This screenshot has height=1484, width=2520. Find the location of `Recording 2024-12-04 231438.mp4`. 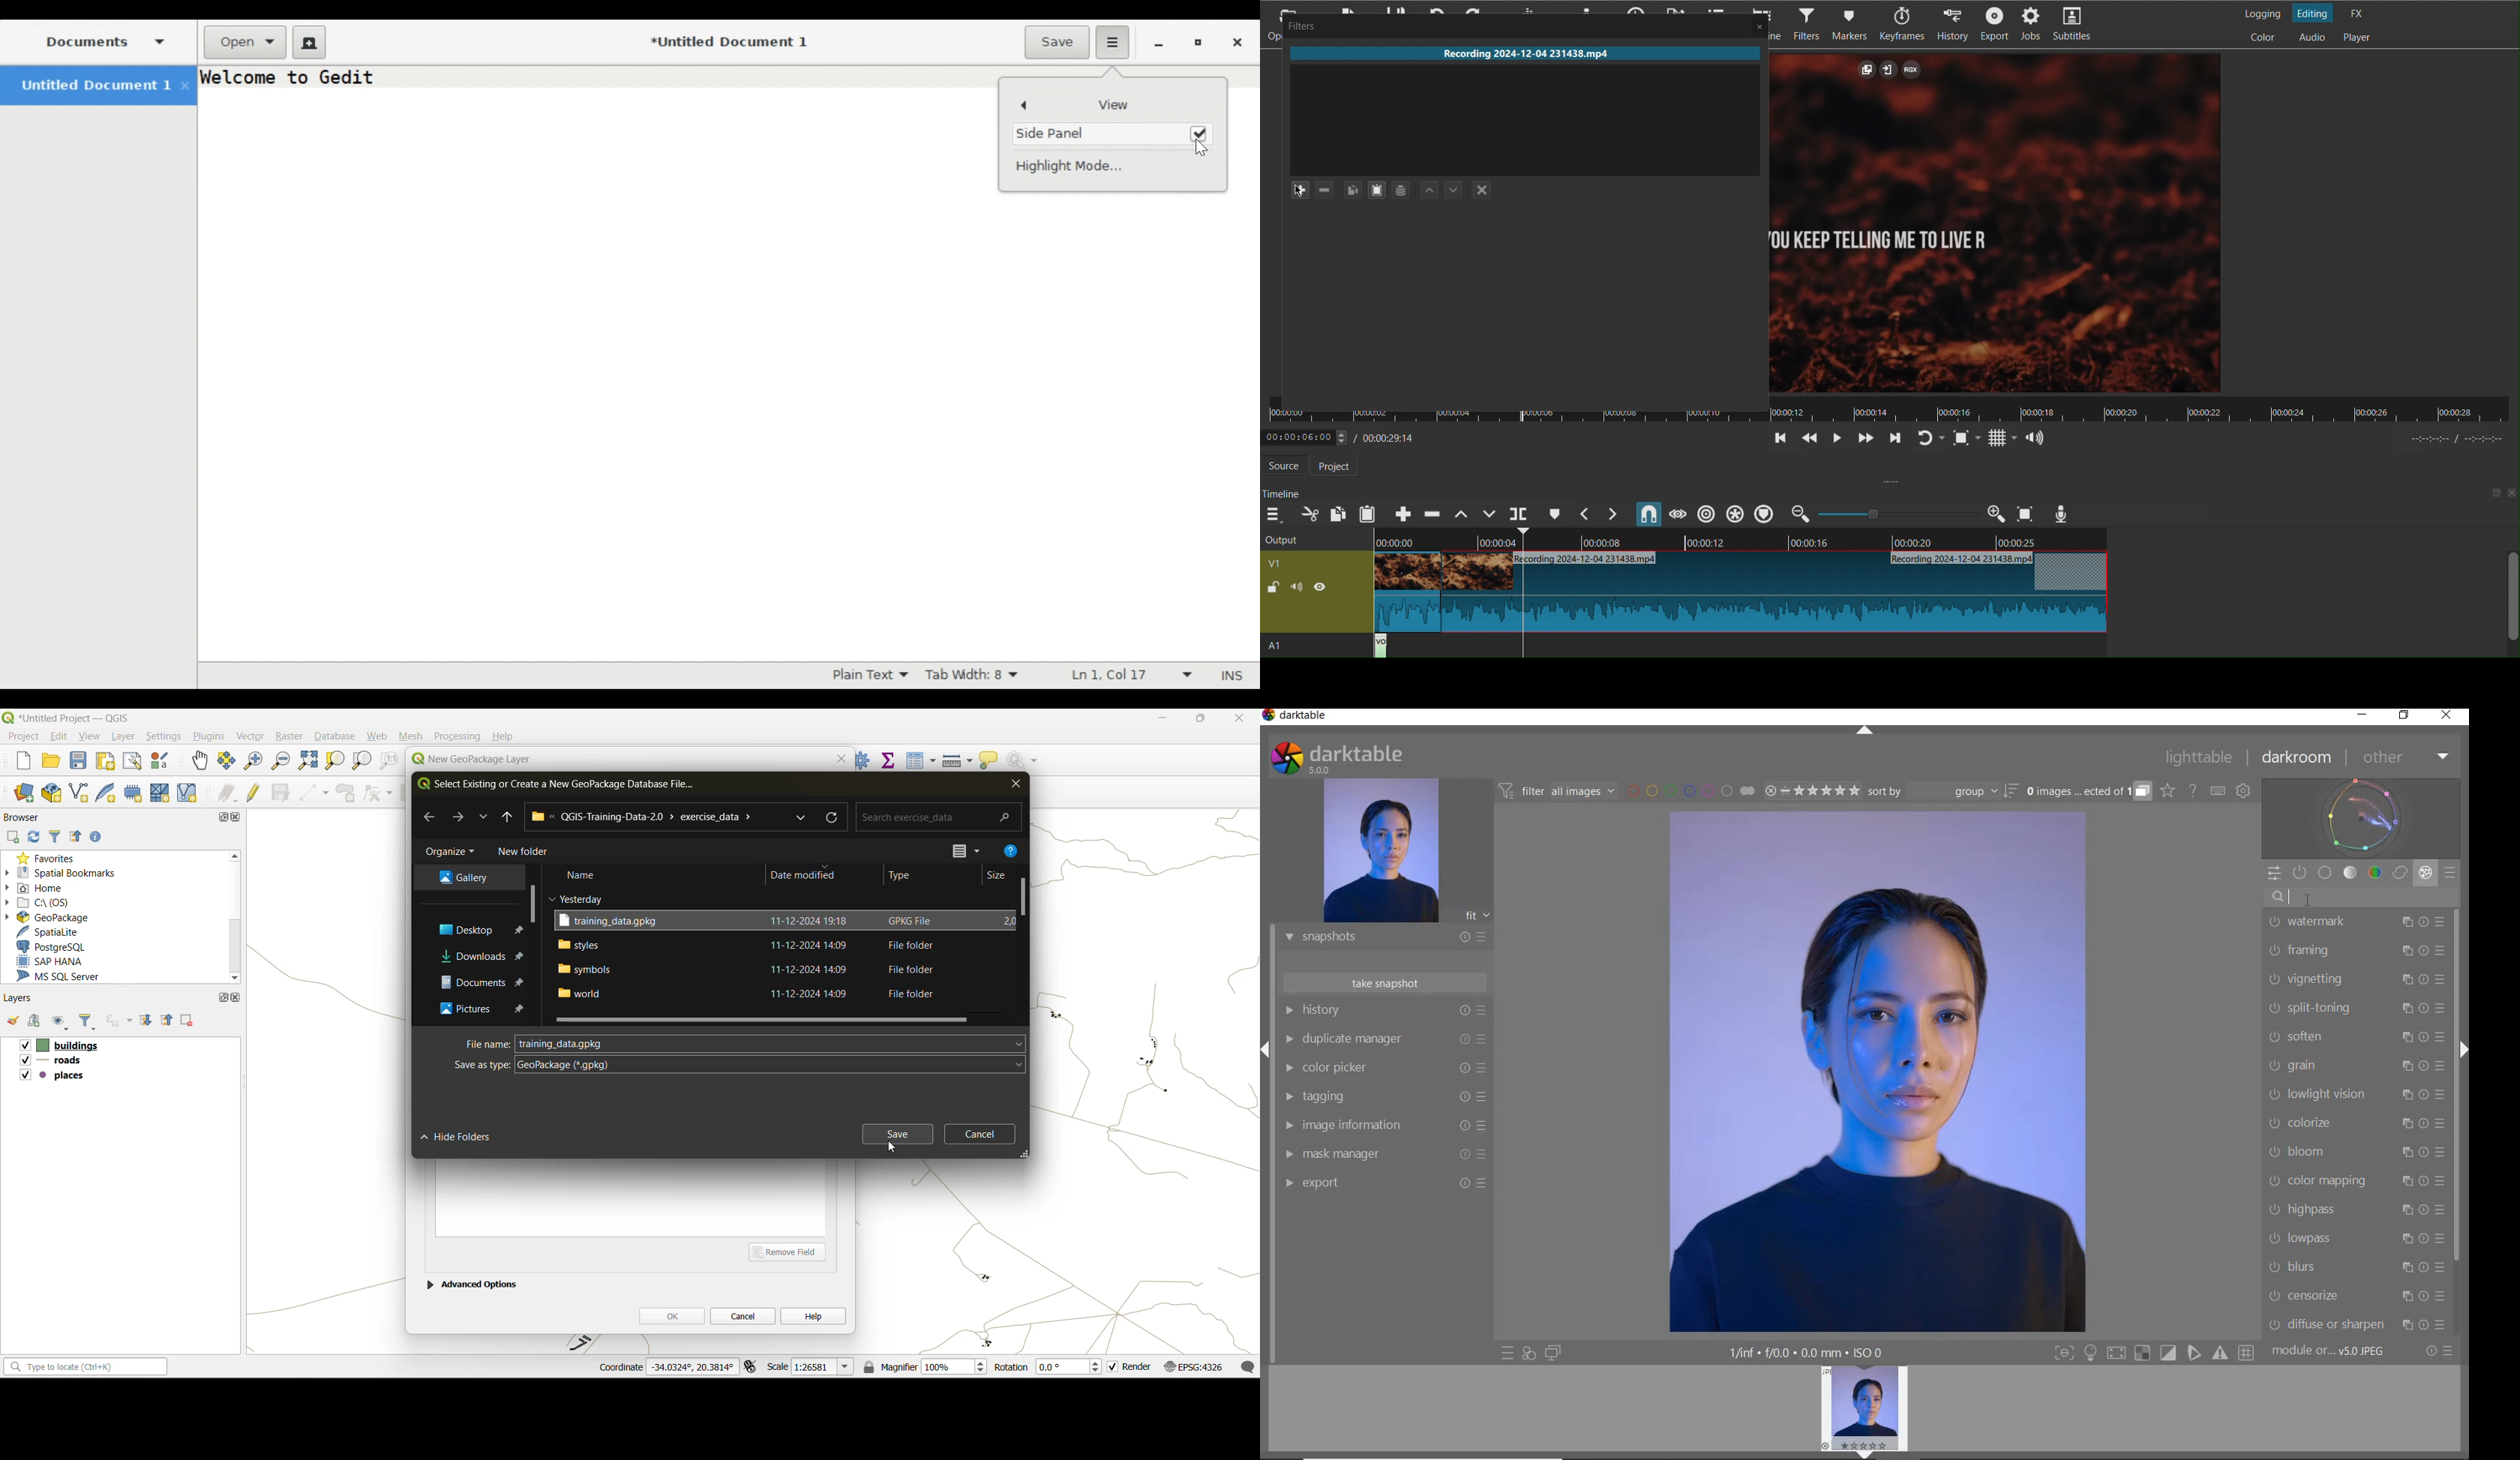

Recording 2024-12-04 231438.mp4 is located at coordinates (1520, 53).